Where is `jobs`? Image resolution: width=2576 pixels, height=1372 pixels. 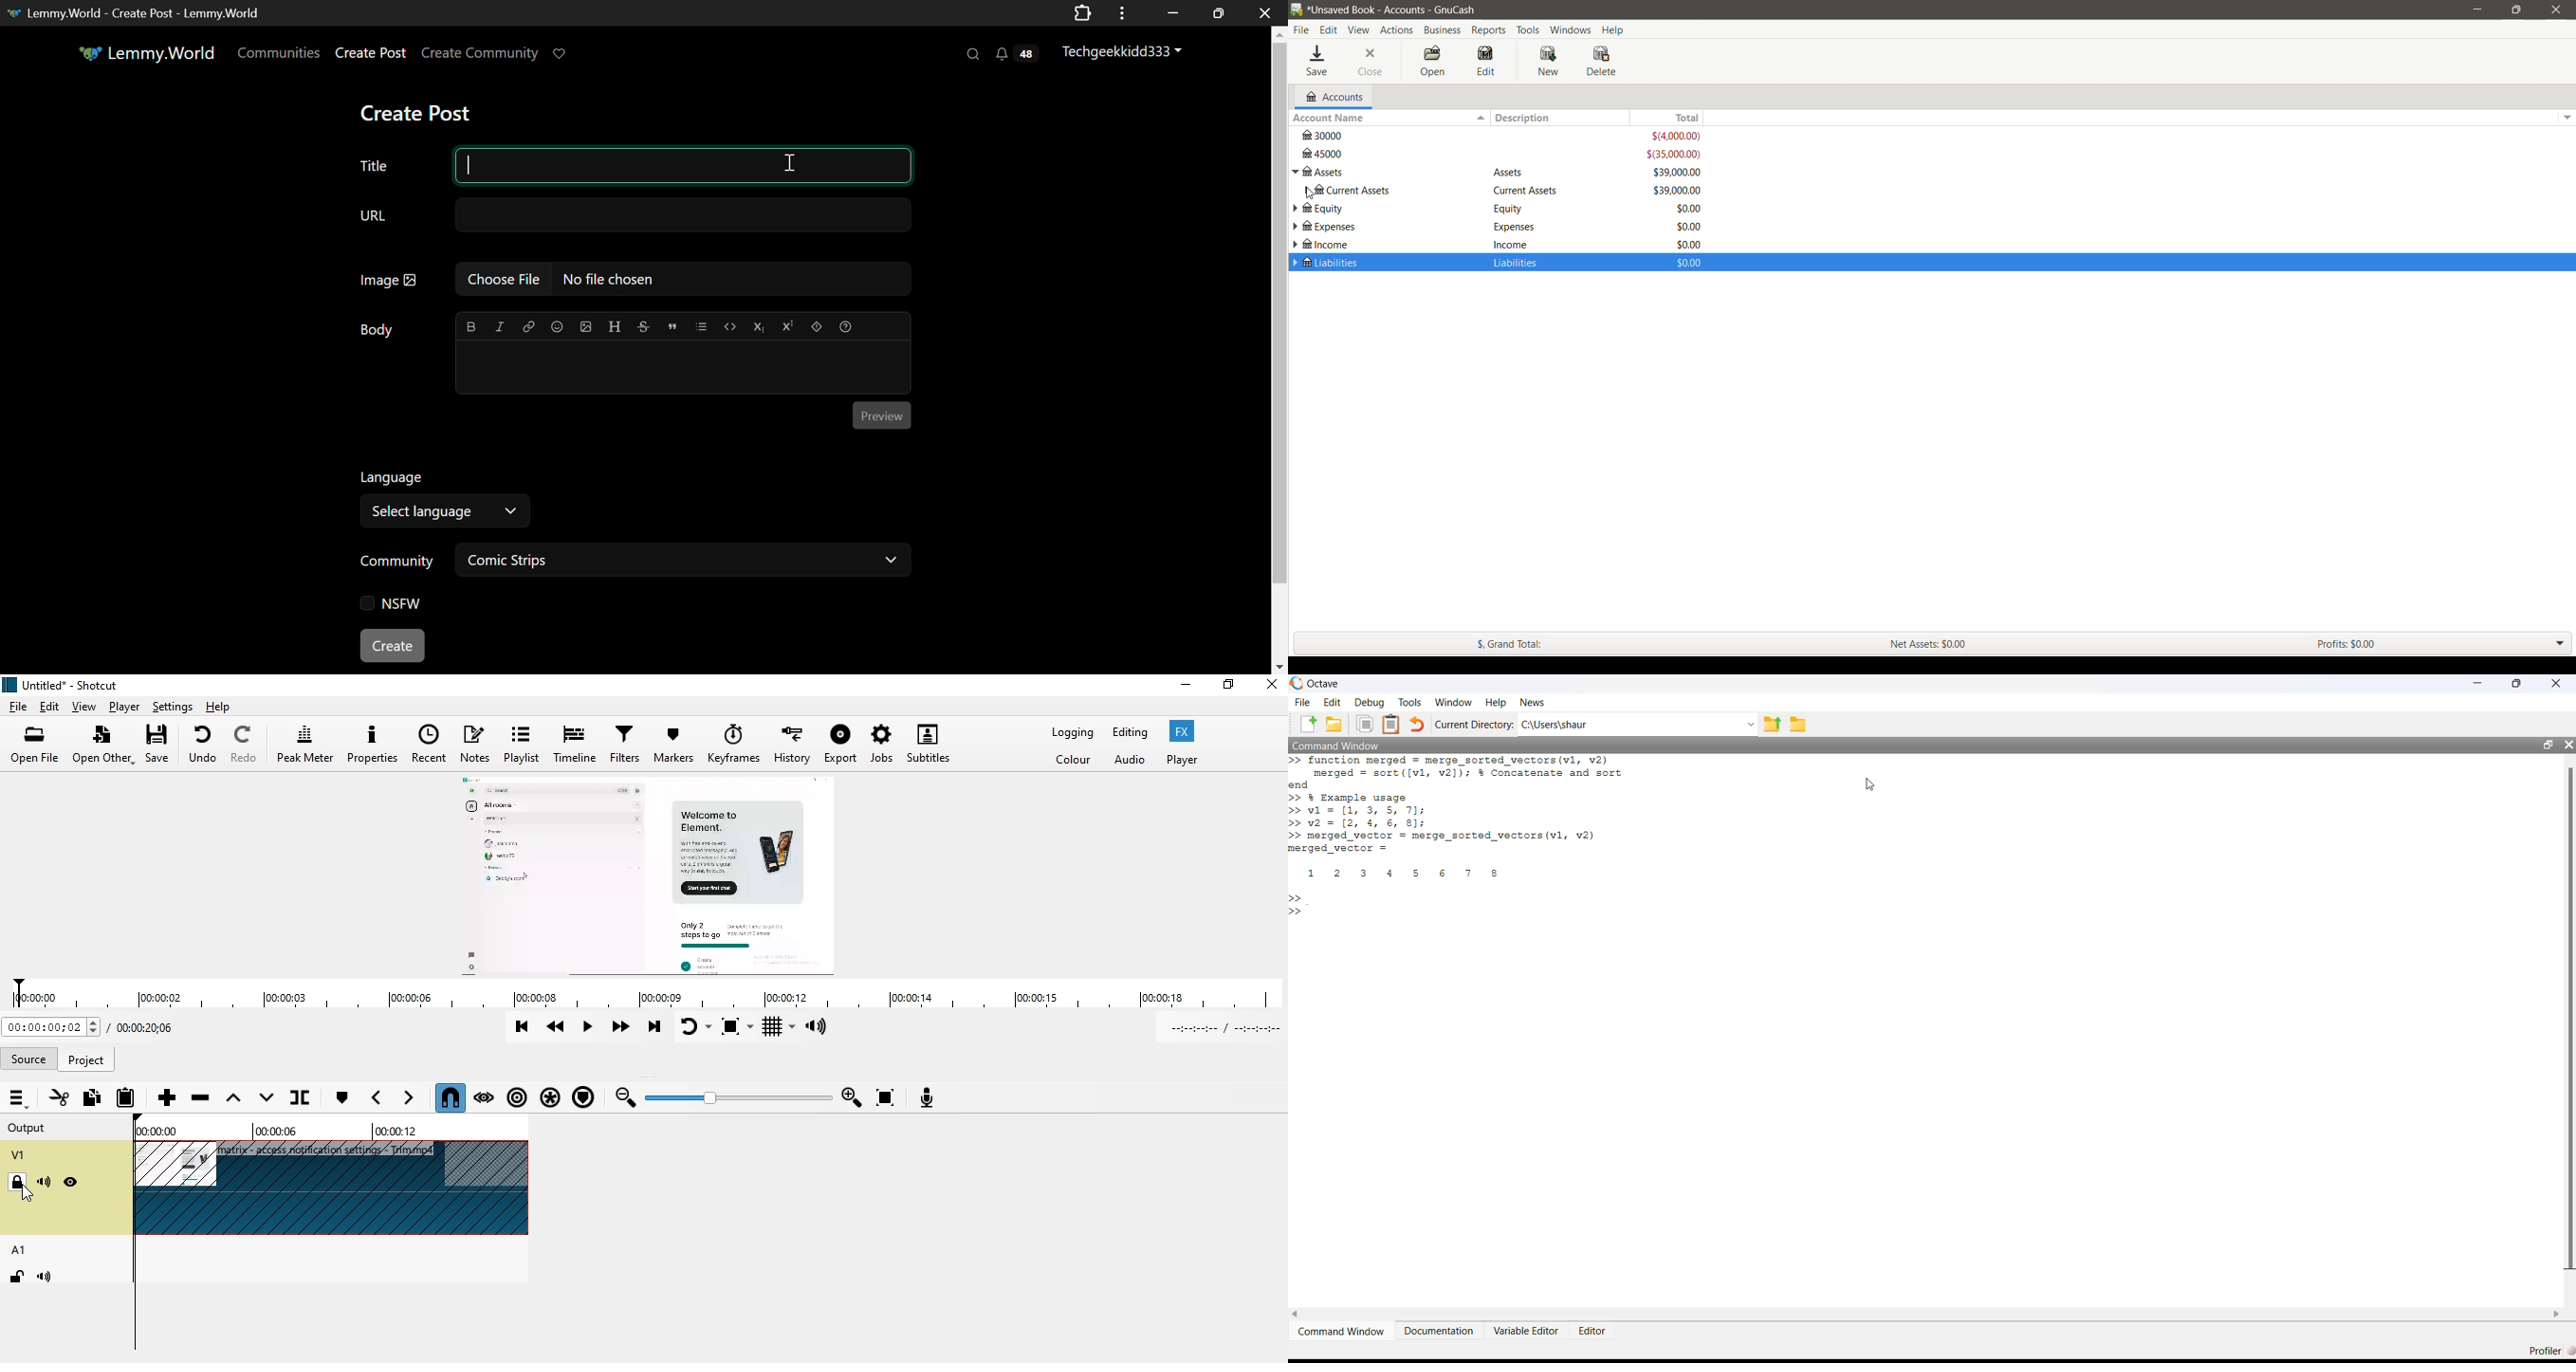 jobs is located at coordinates (884, 743).